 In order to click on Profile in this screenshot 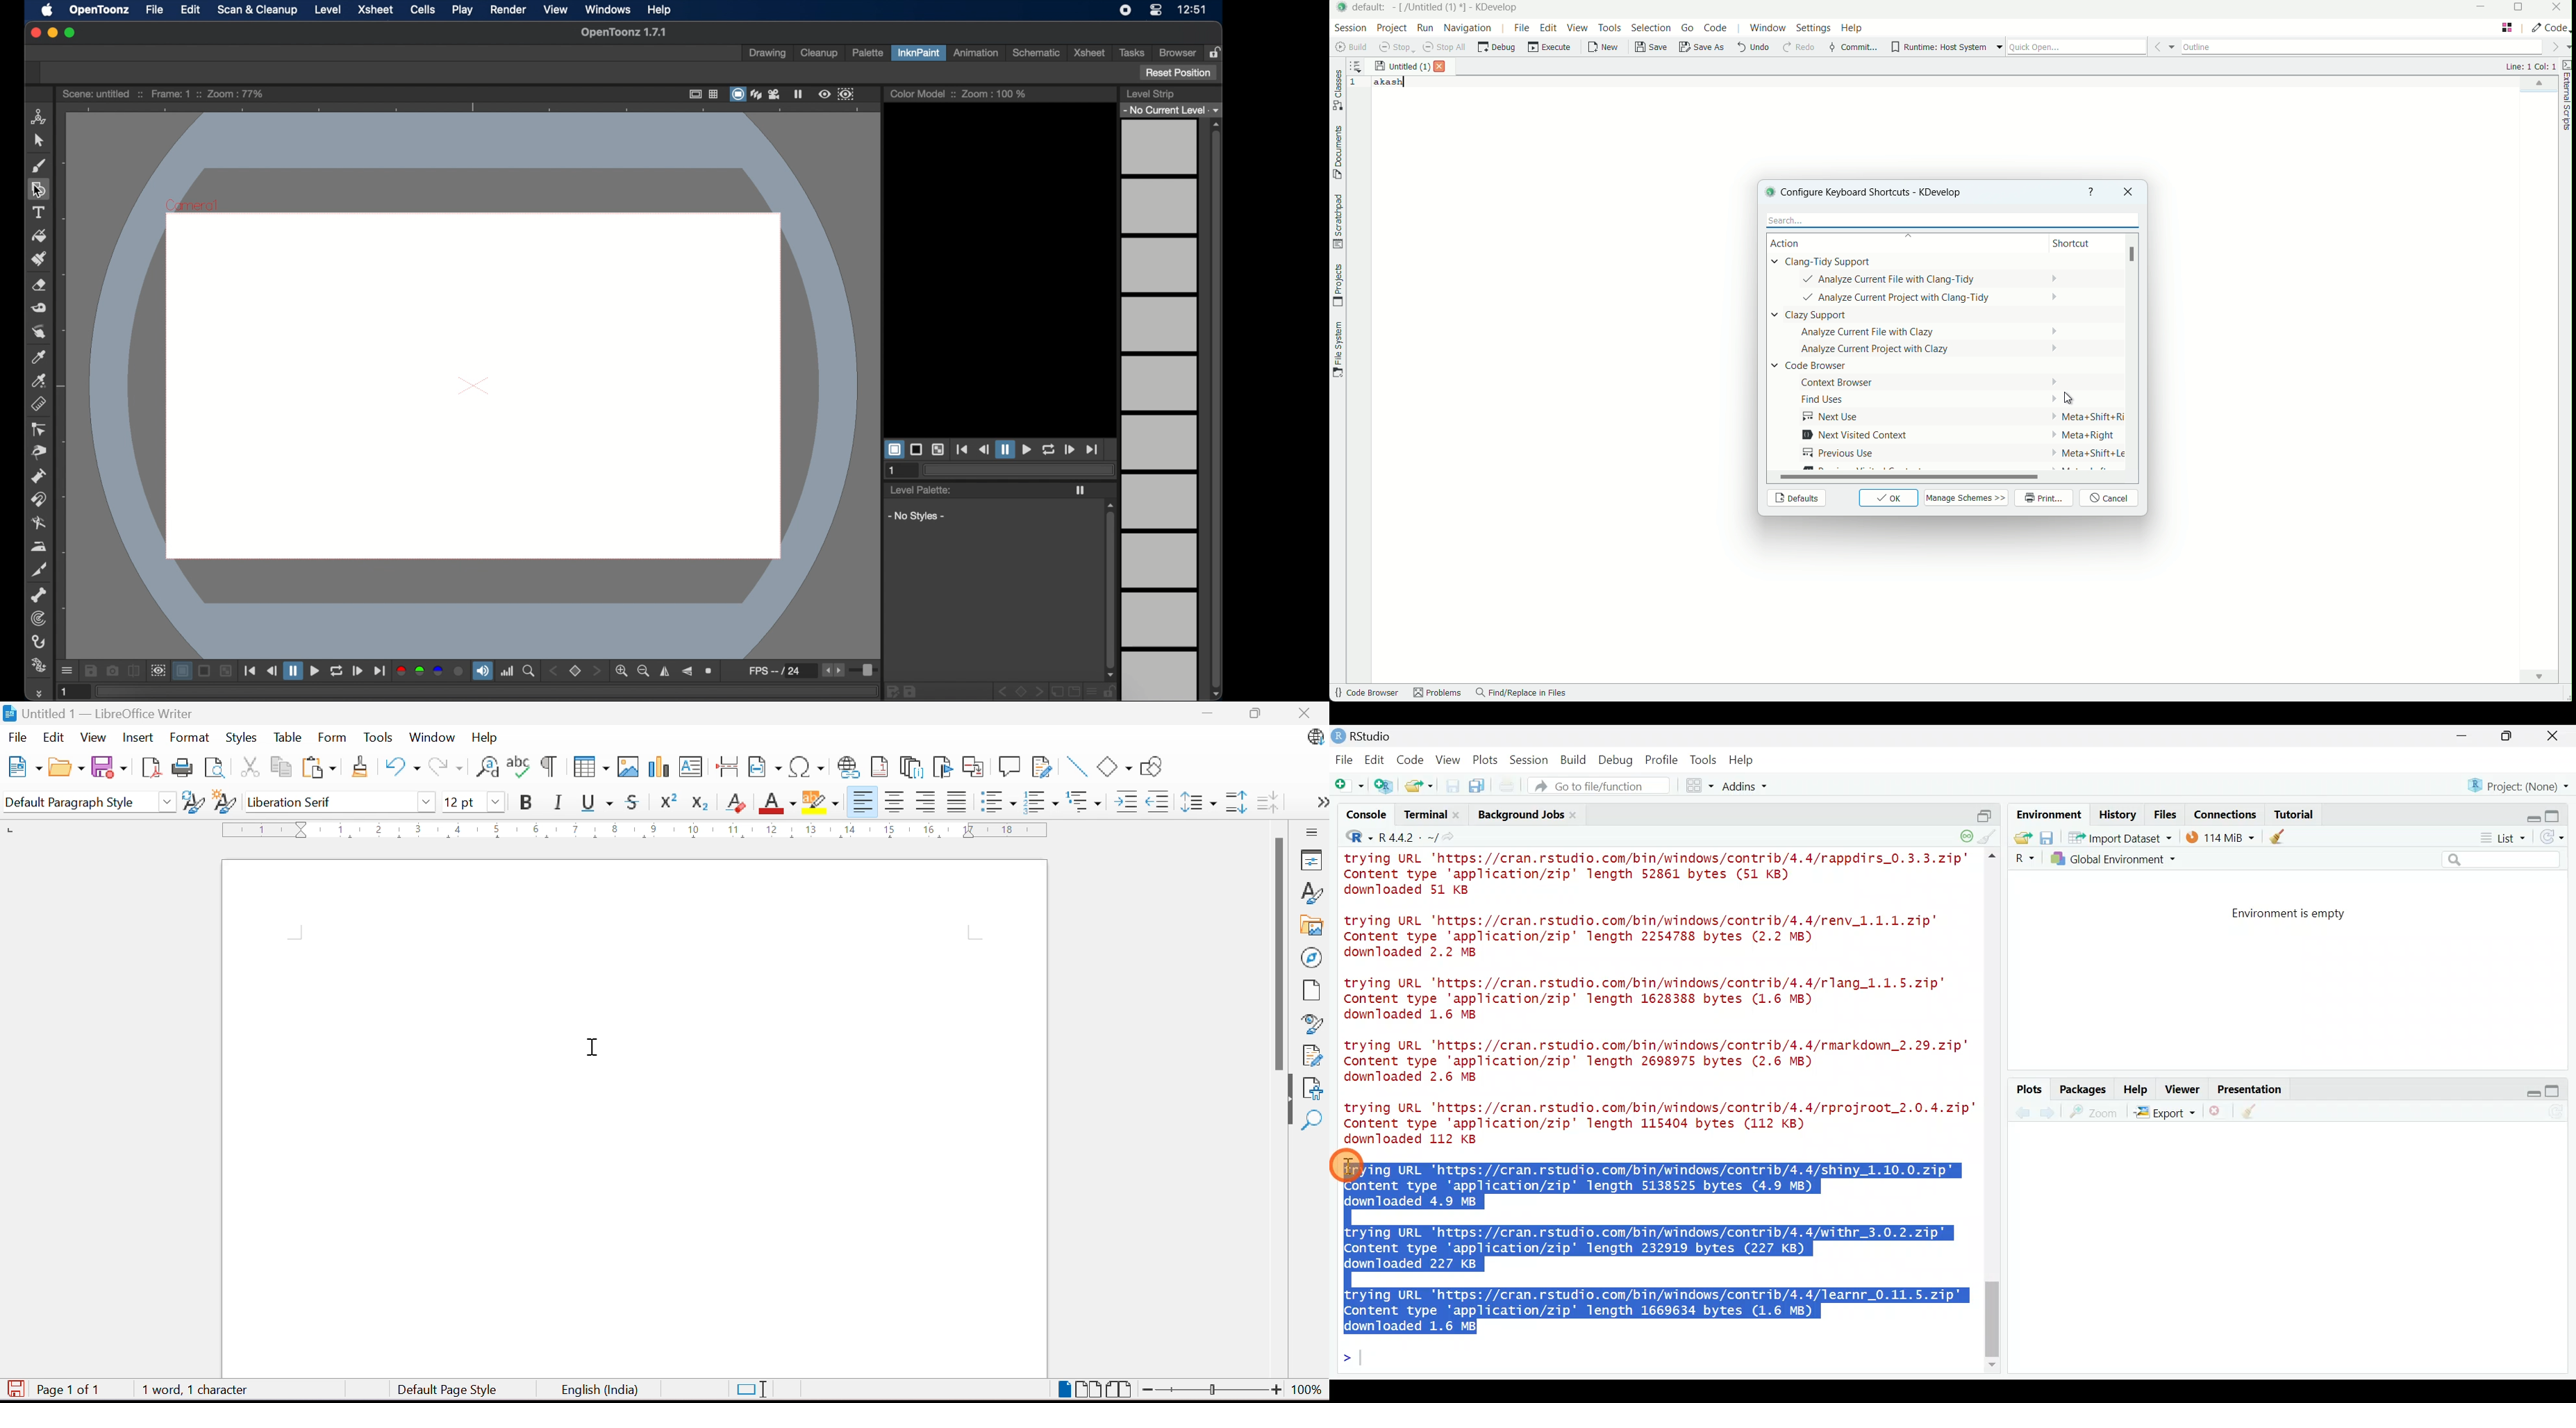, I will do `click(1661, 759)`.